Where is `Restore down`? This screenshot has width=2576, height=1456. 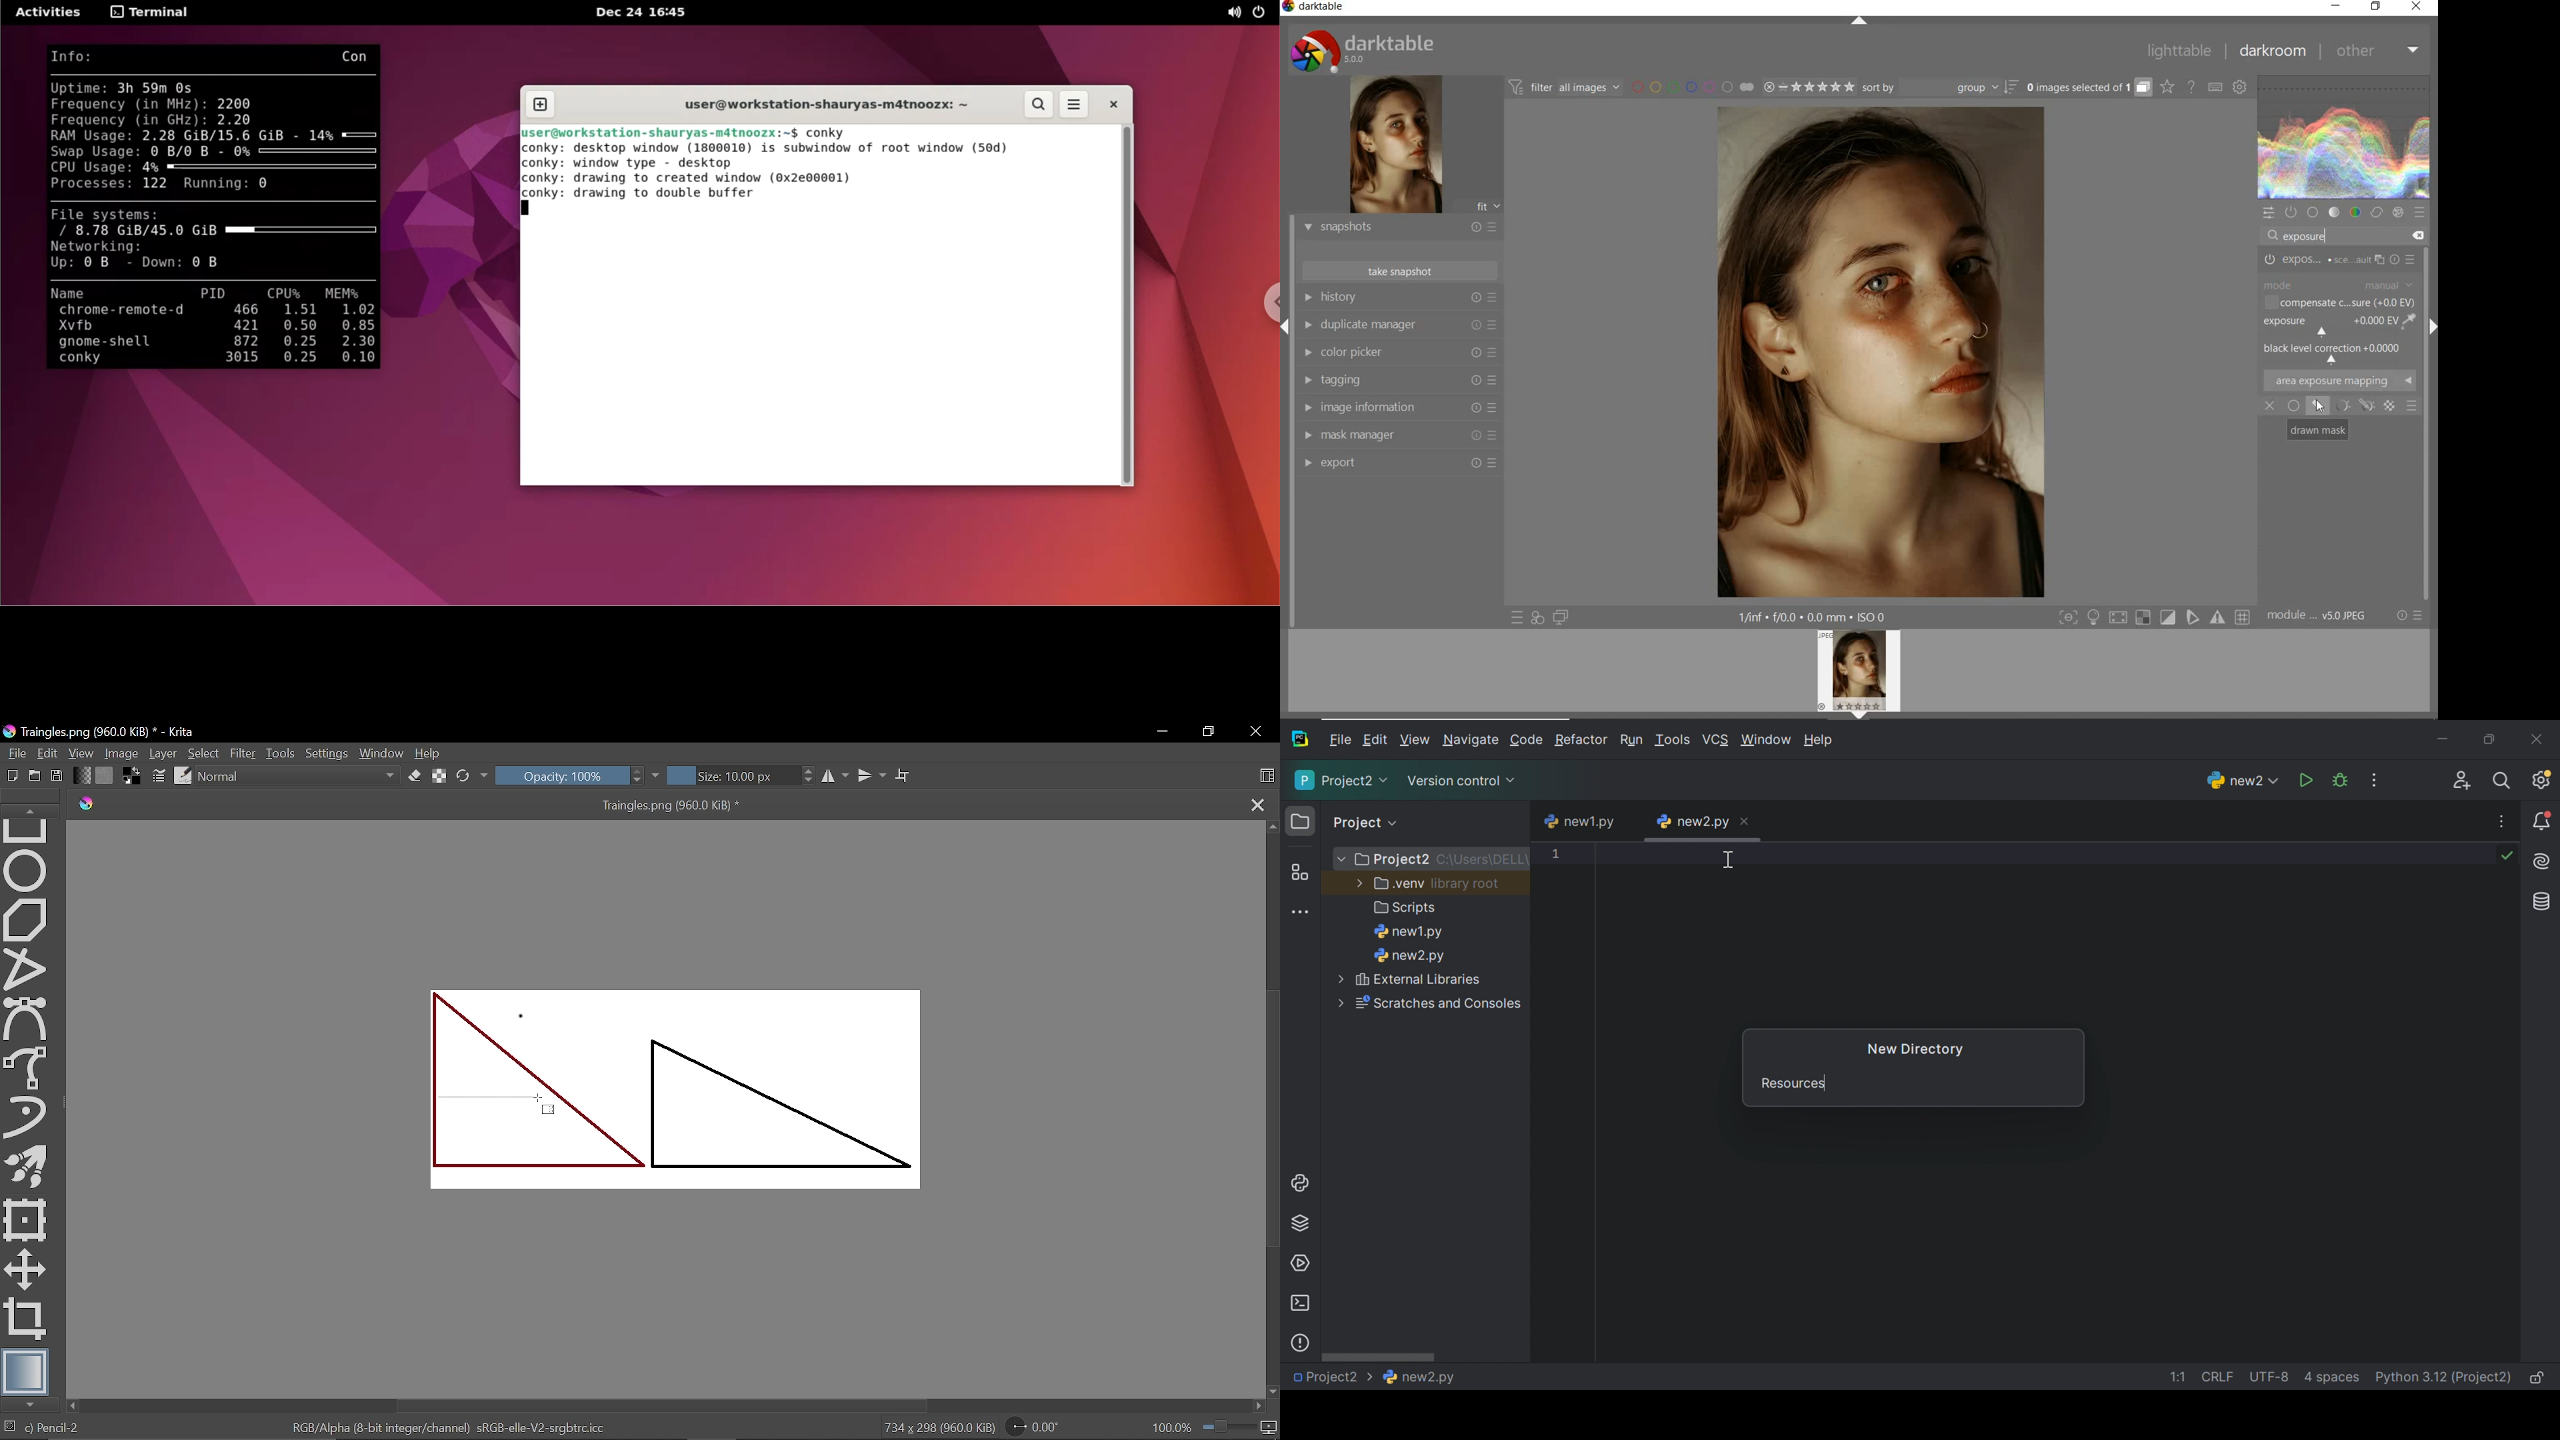
Restore down is located at coordinates (2491, 739).